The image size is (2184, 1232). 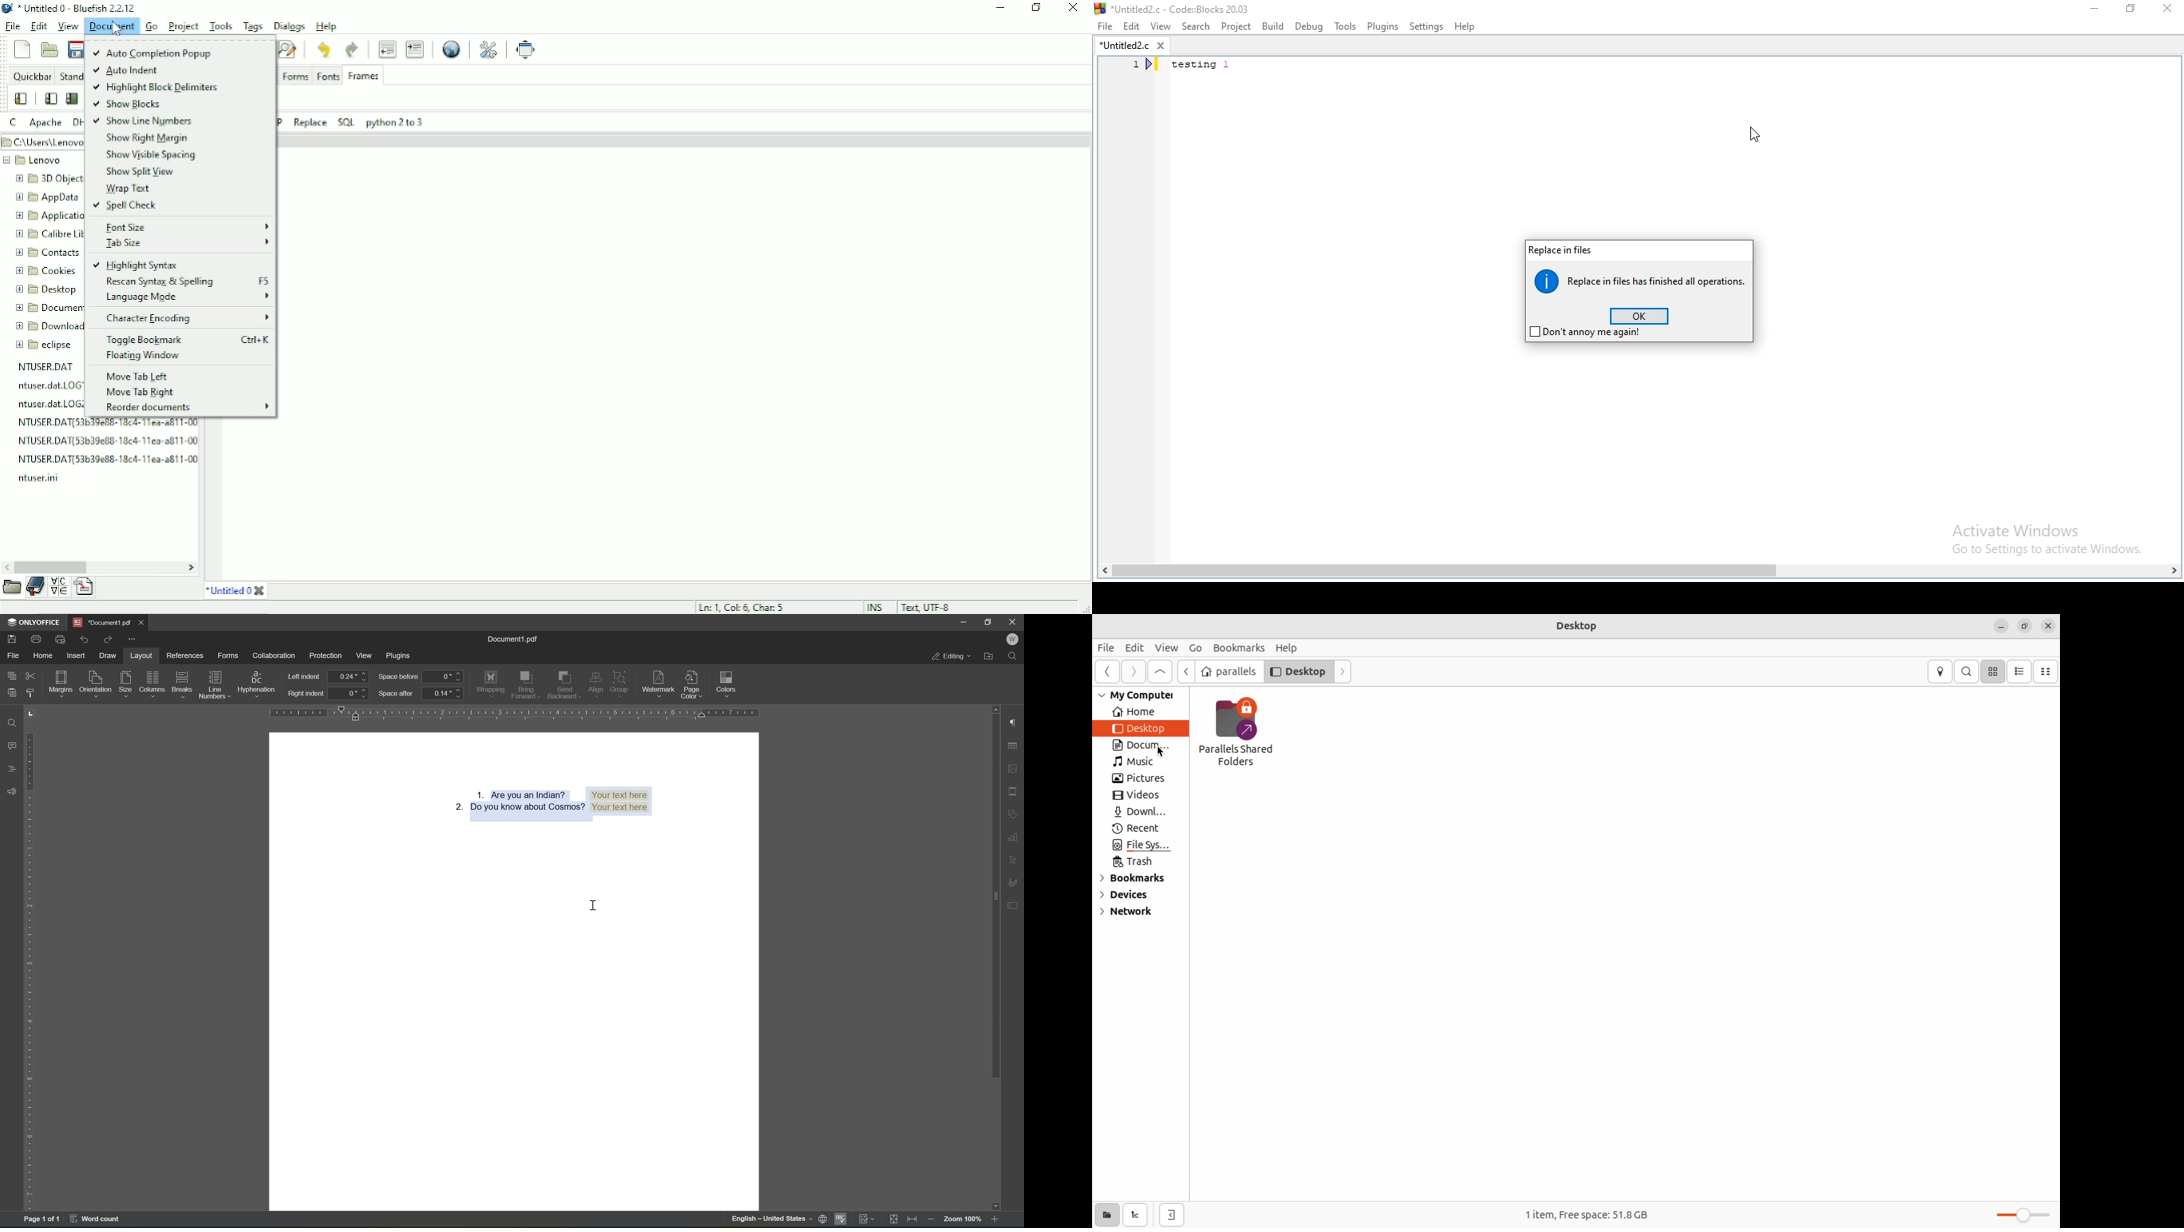 I want to click on Tab size, so click(x=188, y=244).